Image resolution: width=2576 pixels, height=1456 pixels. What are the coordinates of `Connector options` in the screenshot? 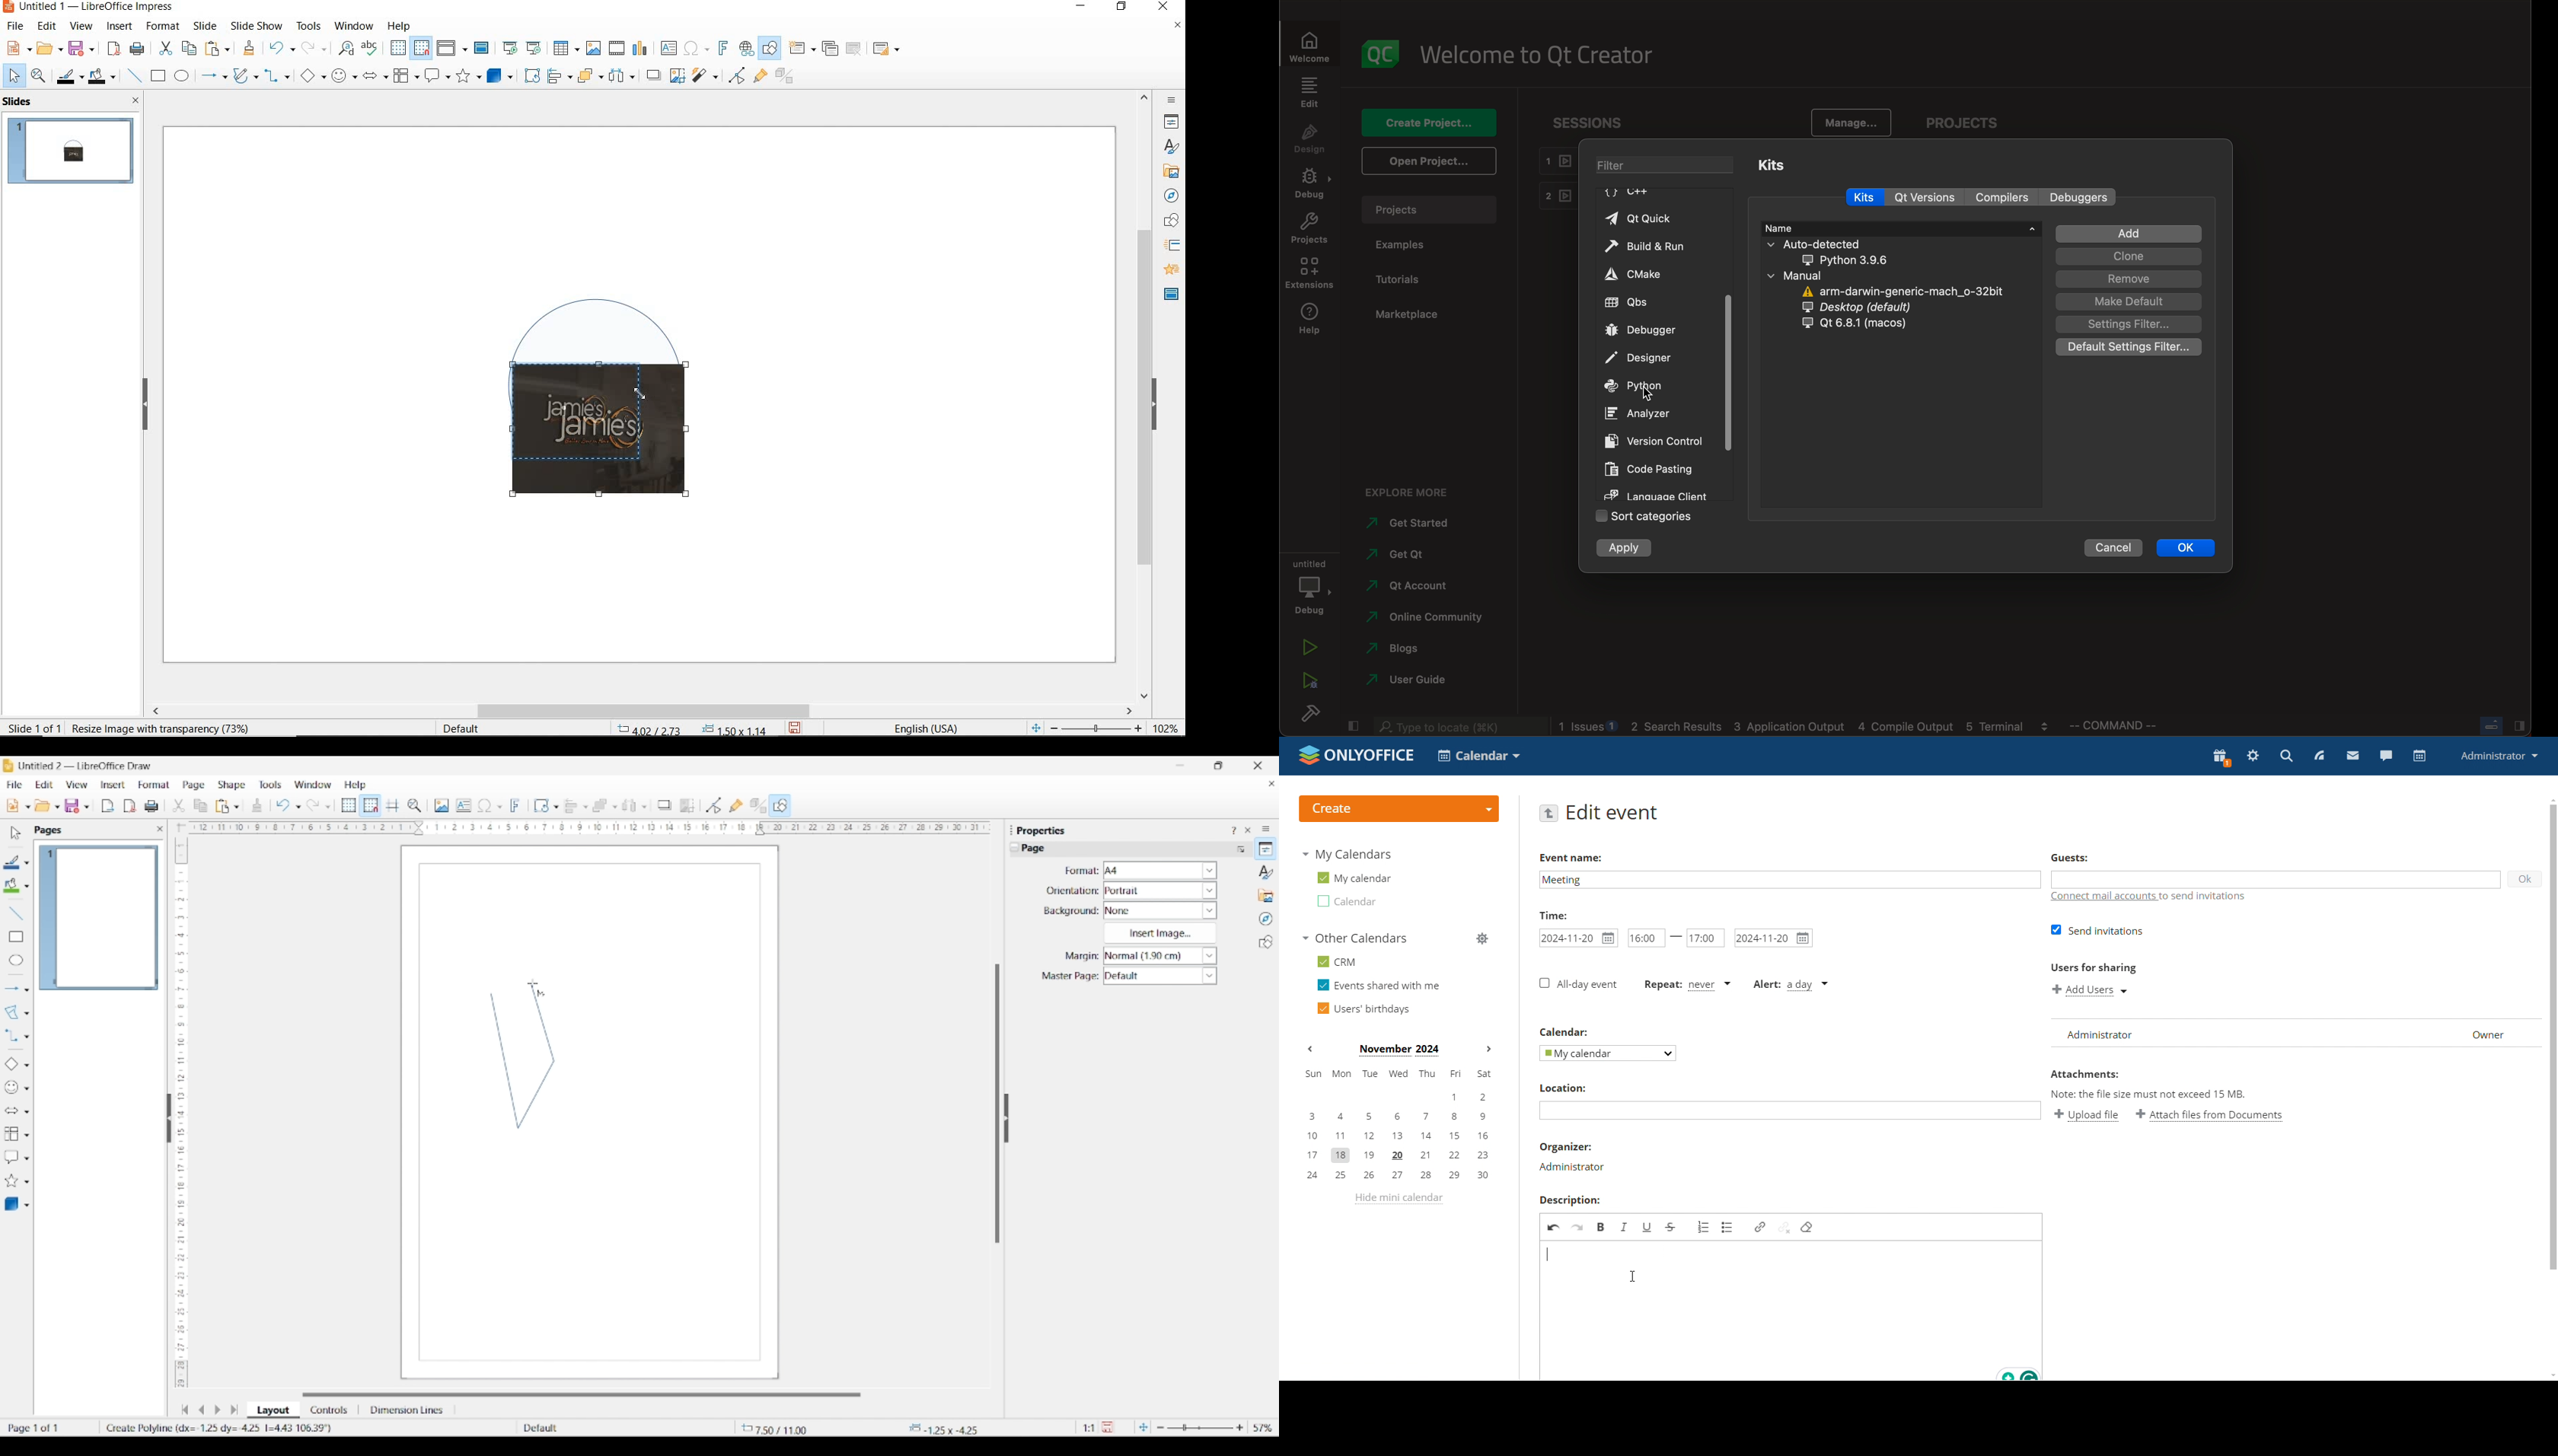 It's located at (27, 1036).